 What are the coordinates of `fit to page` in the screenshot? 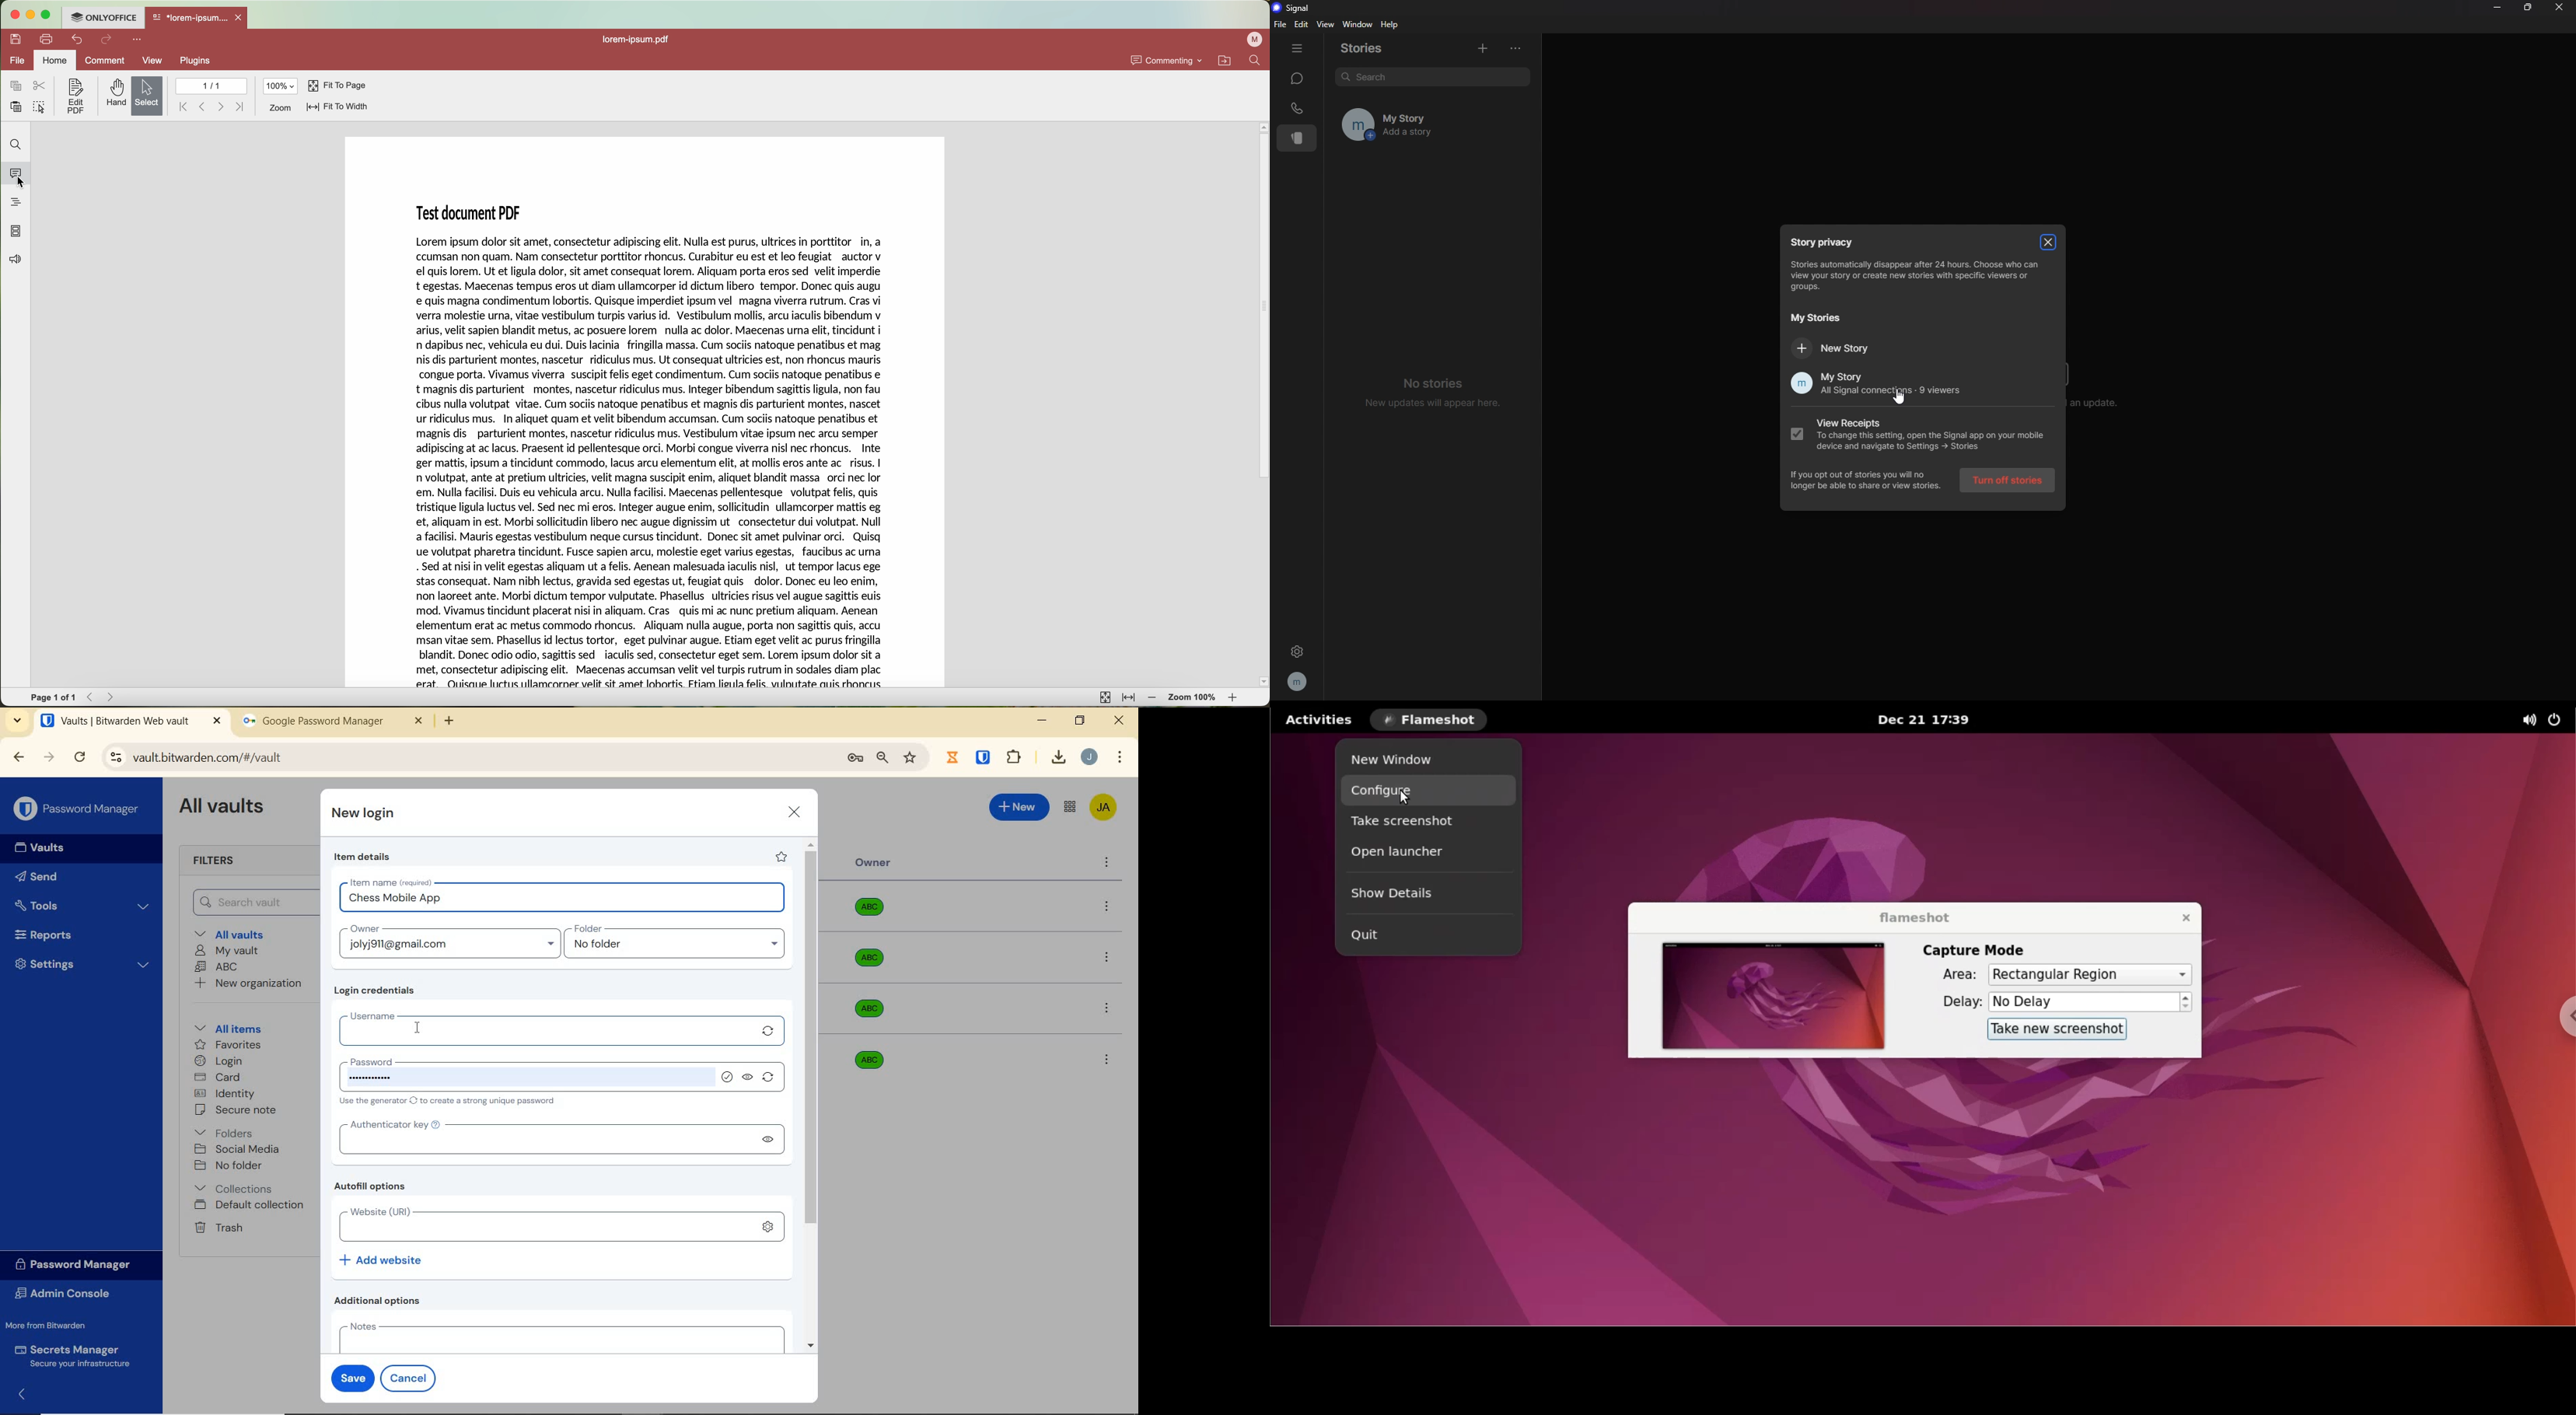 It's located at (1105, 698).